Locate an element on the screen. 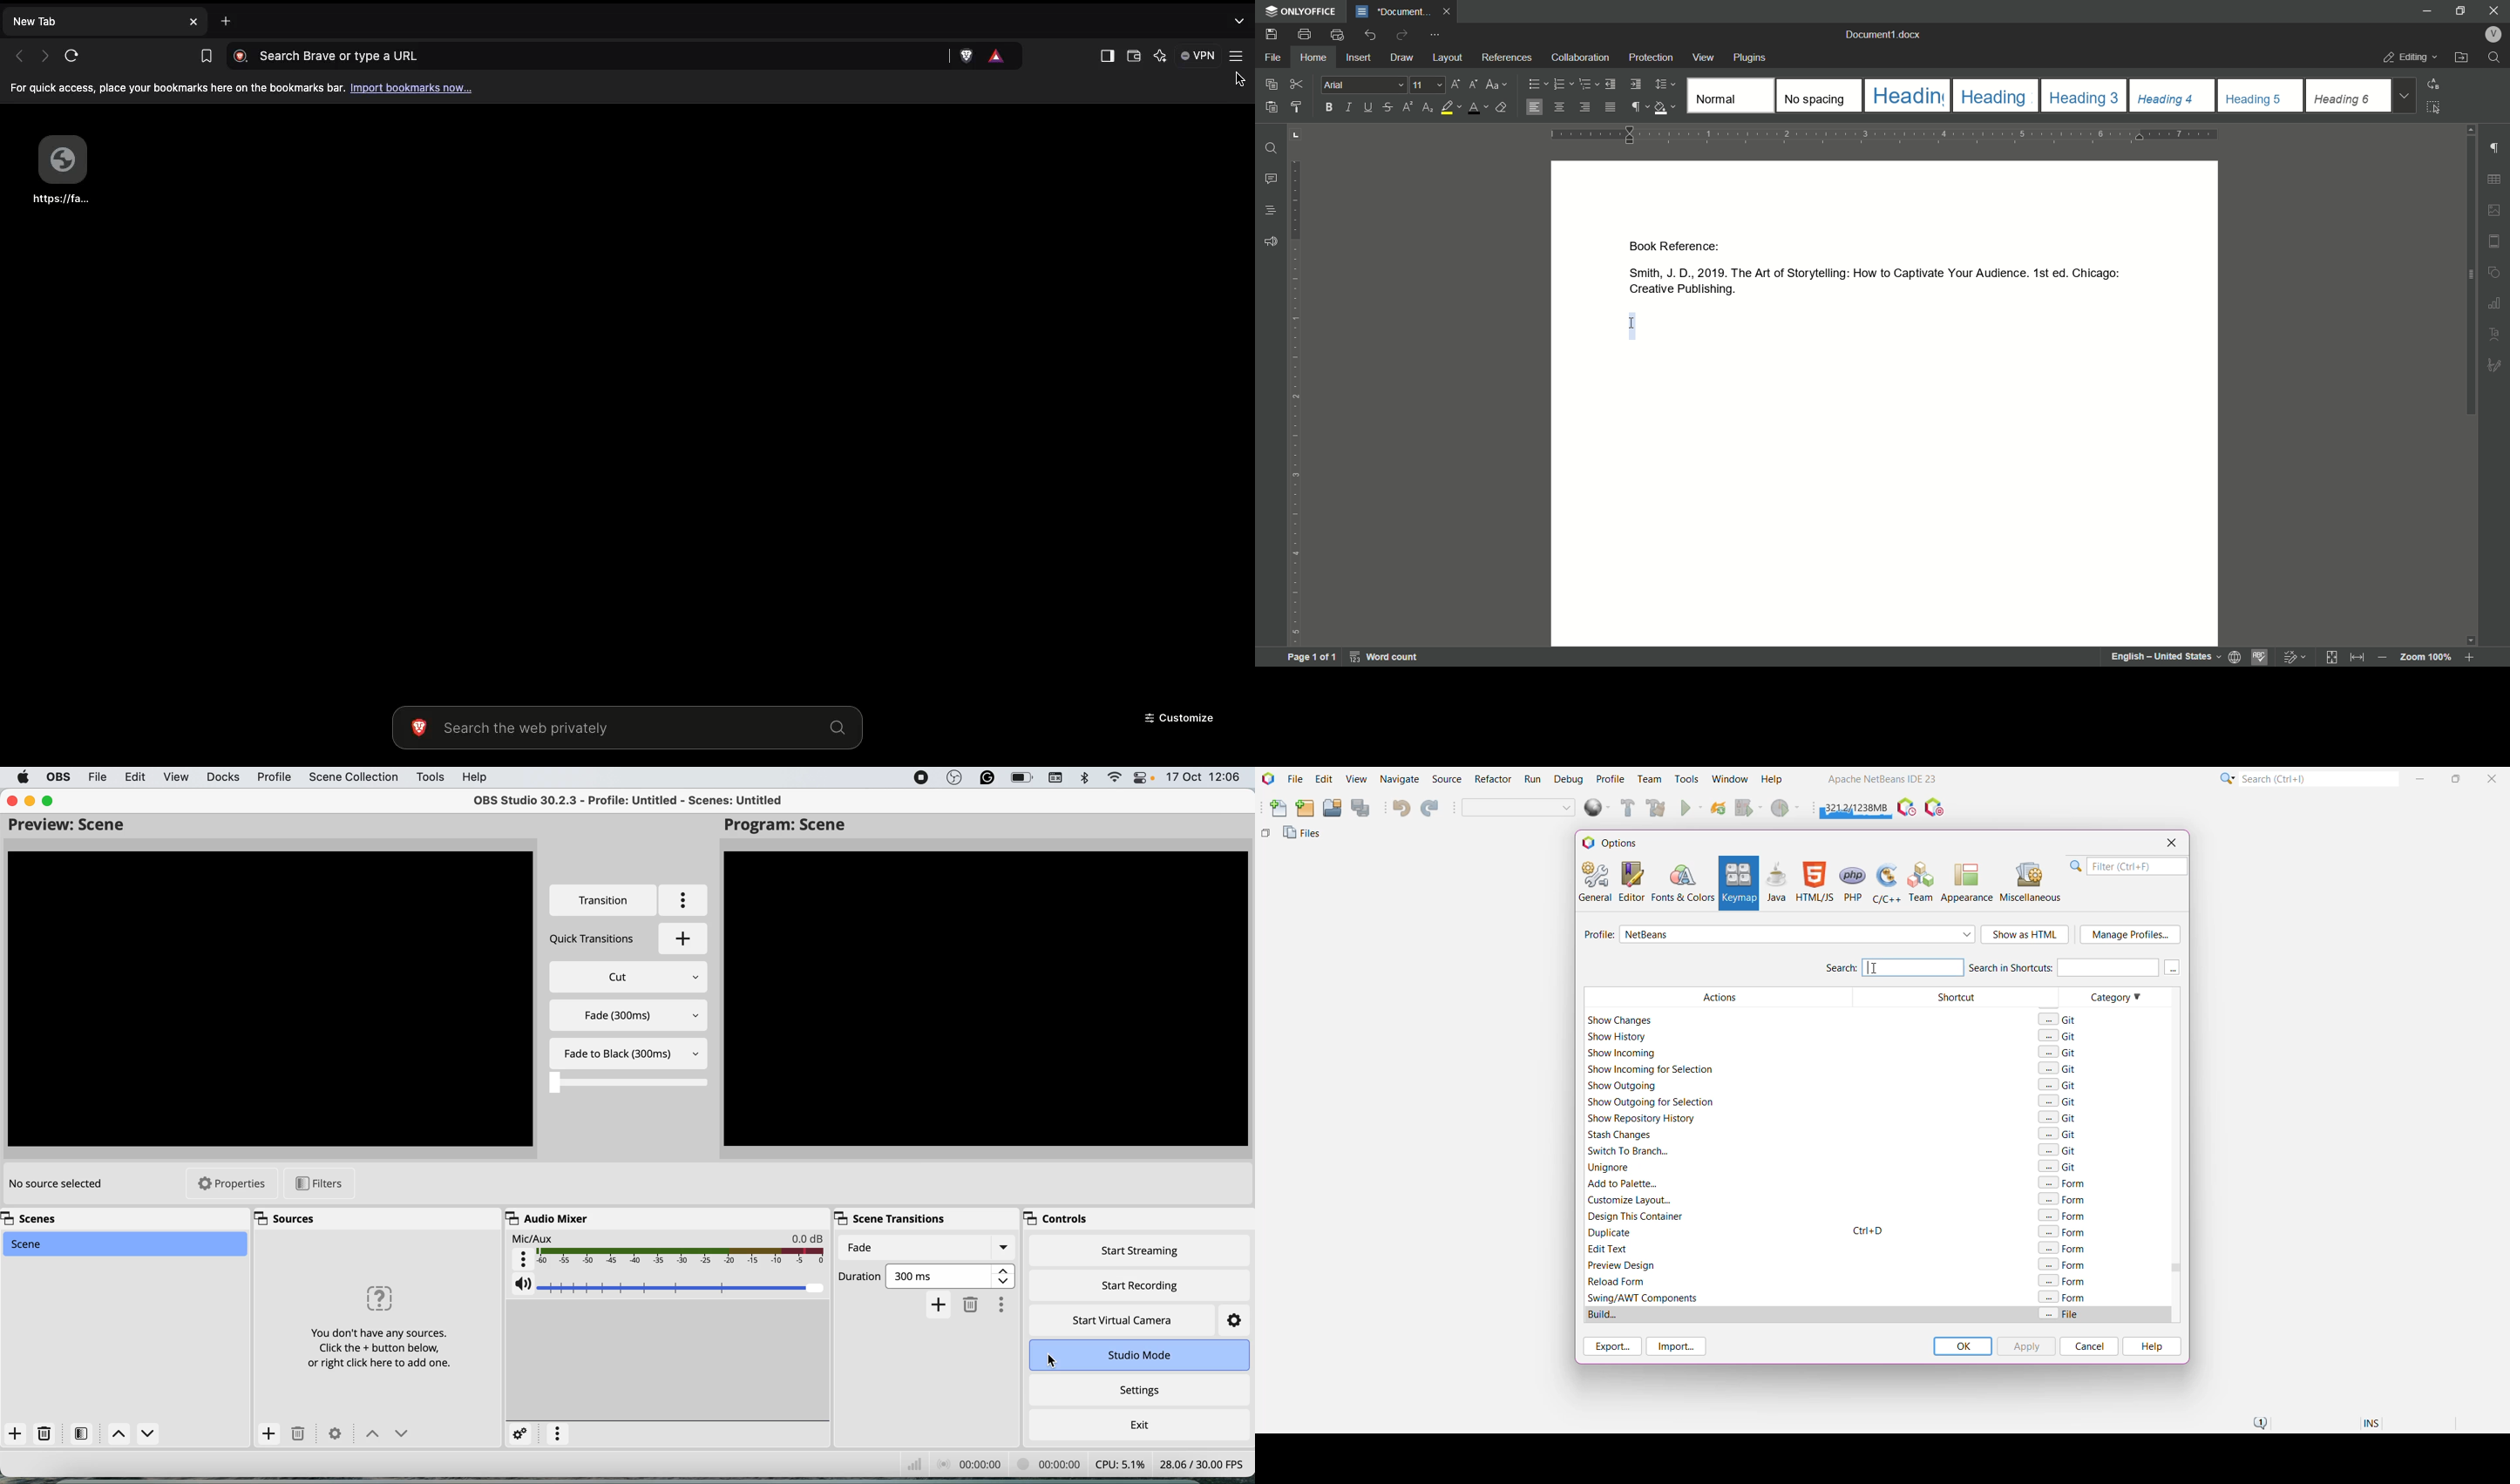  decrement font size is located at coordinates (1472, 84).